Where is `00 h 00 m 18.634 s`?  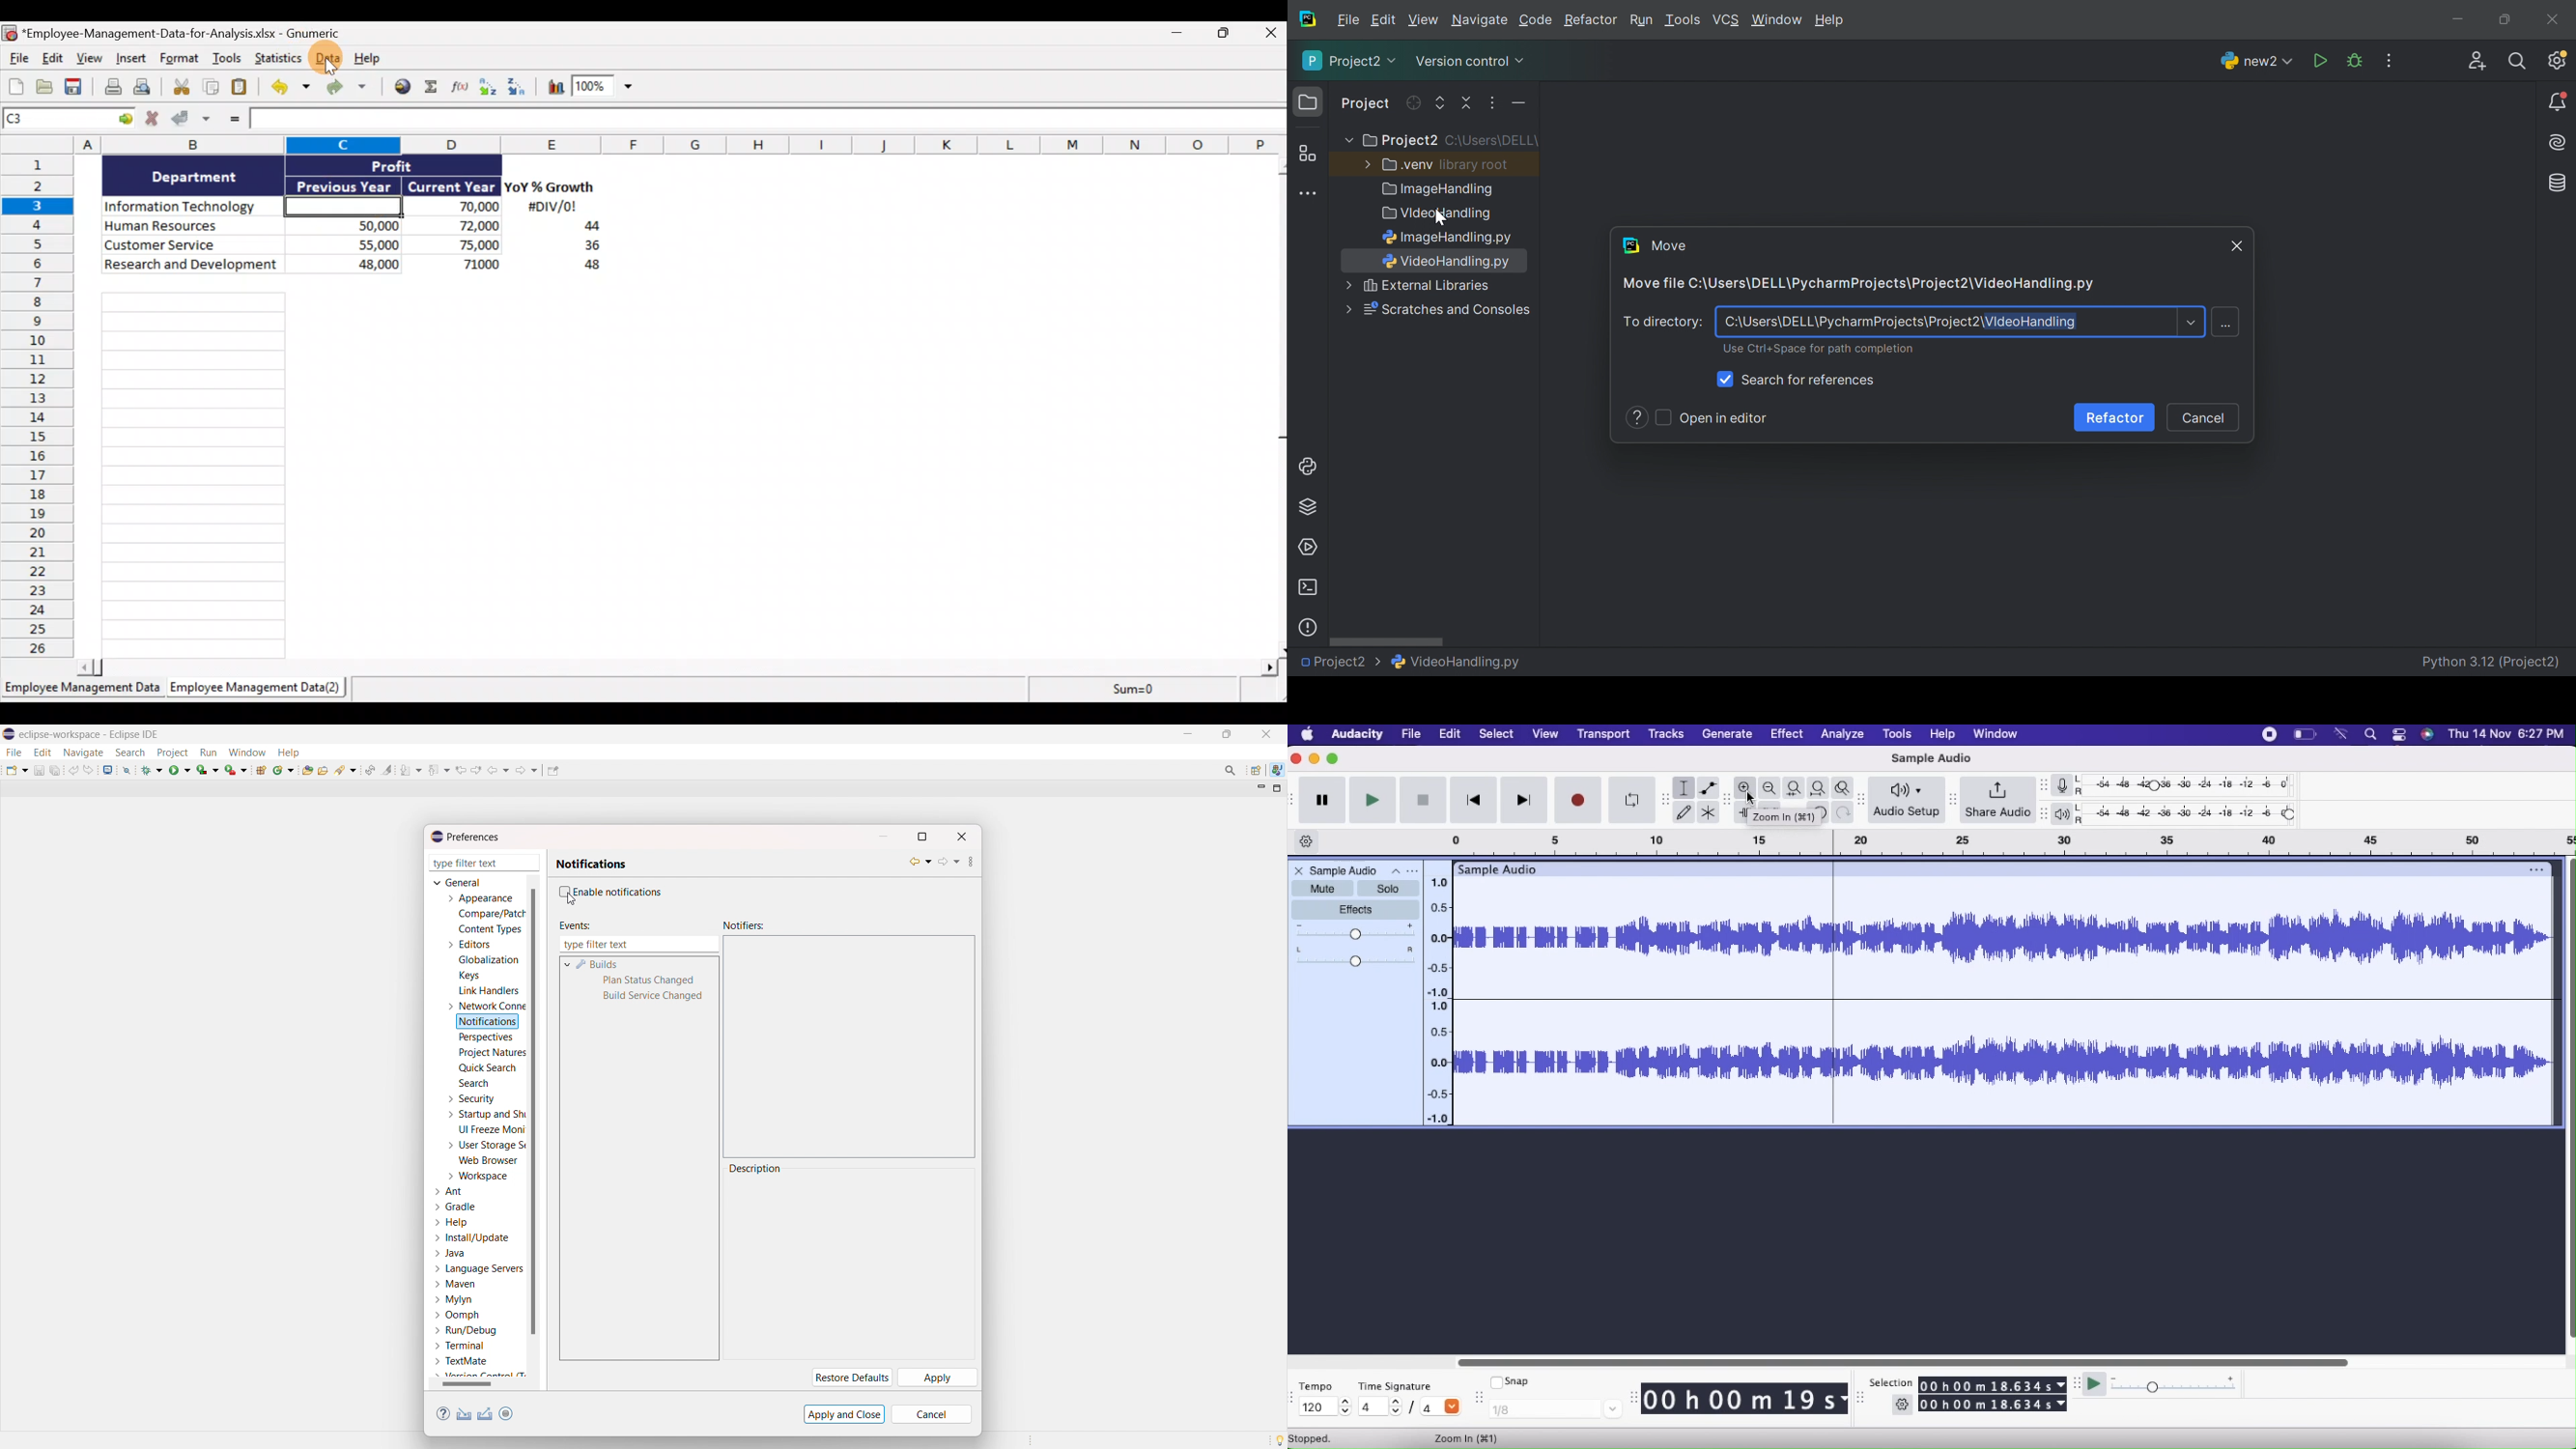 00 h 00 m 18.634 s is located at coordinates (1993, 1405).